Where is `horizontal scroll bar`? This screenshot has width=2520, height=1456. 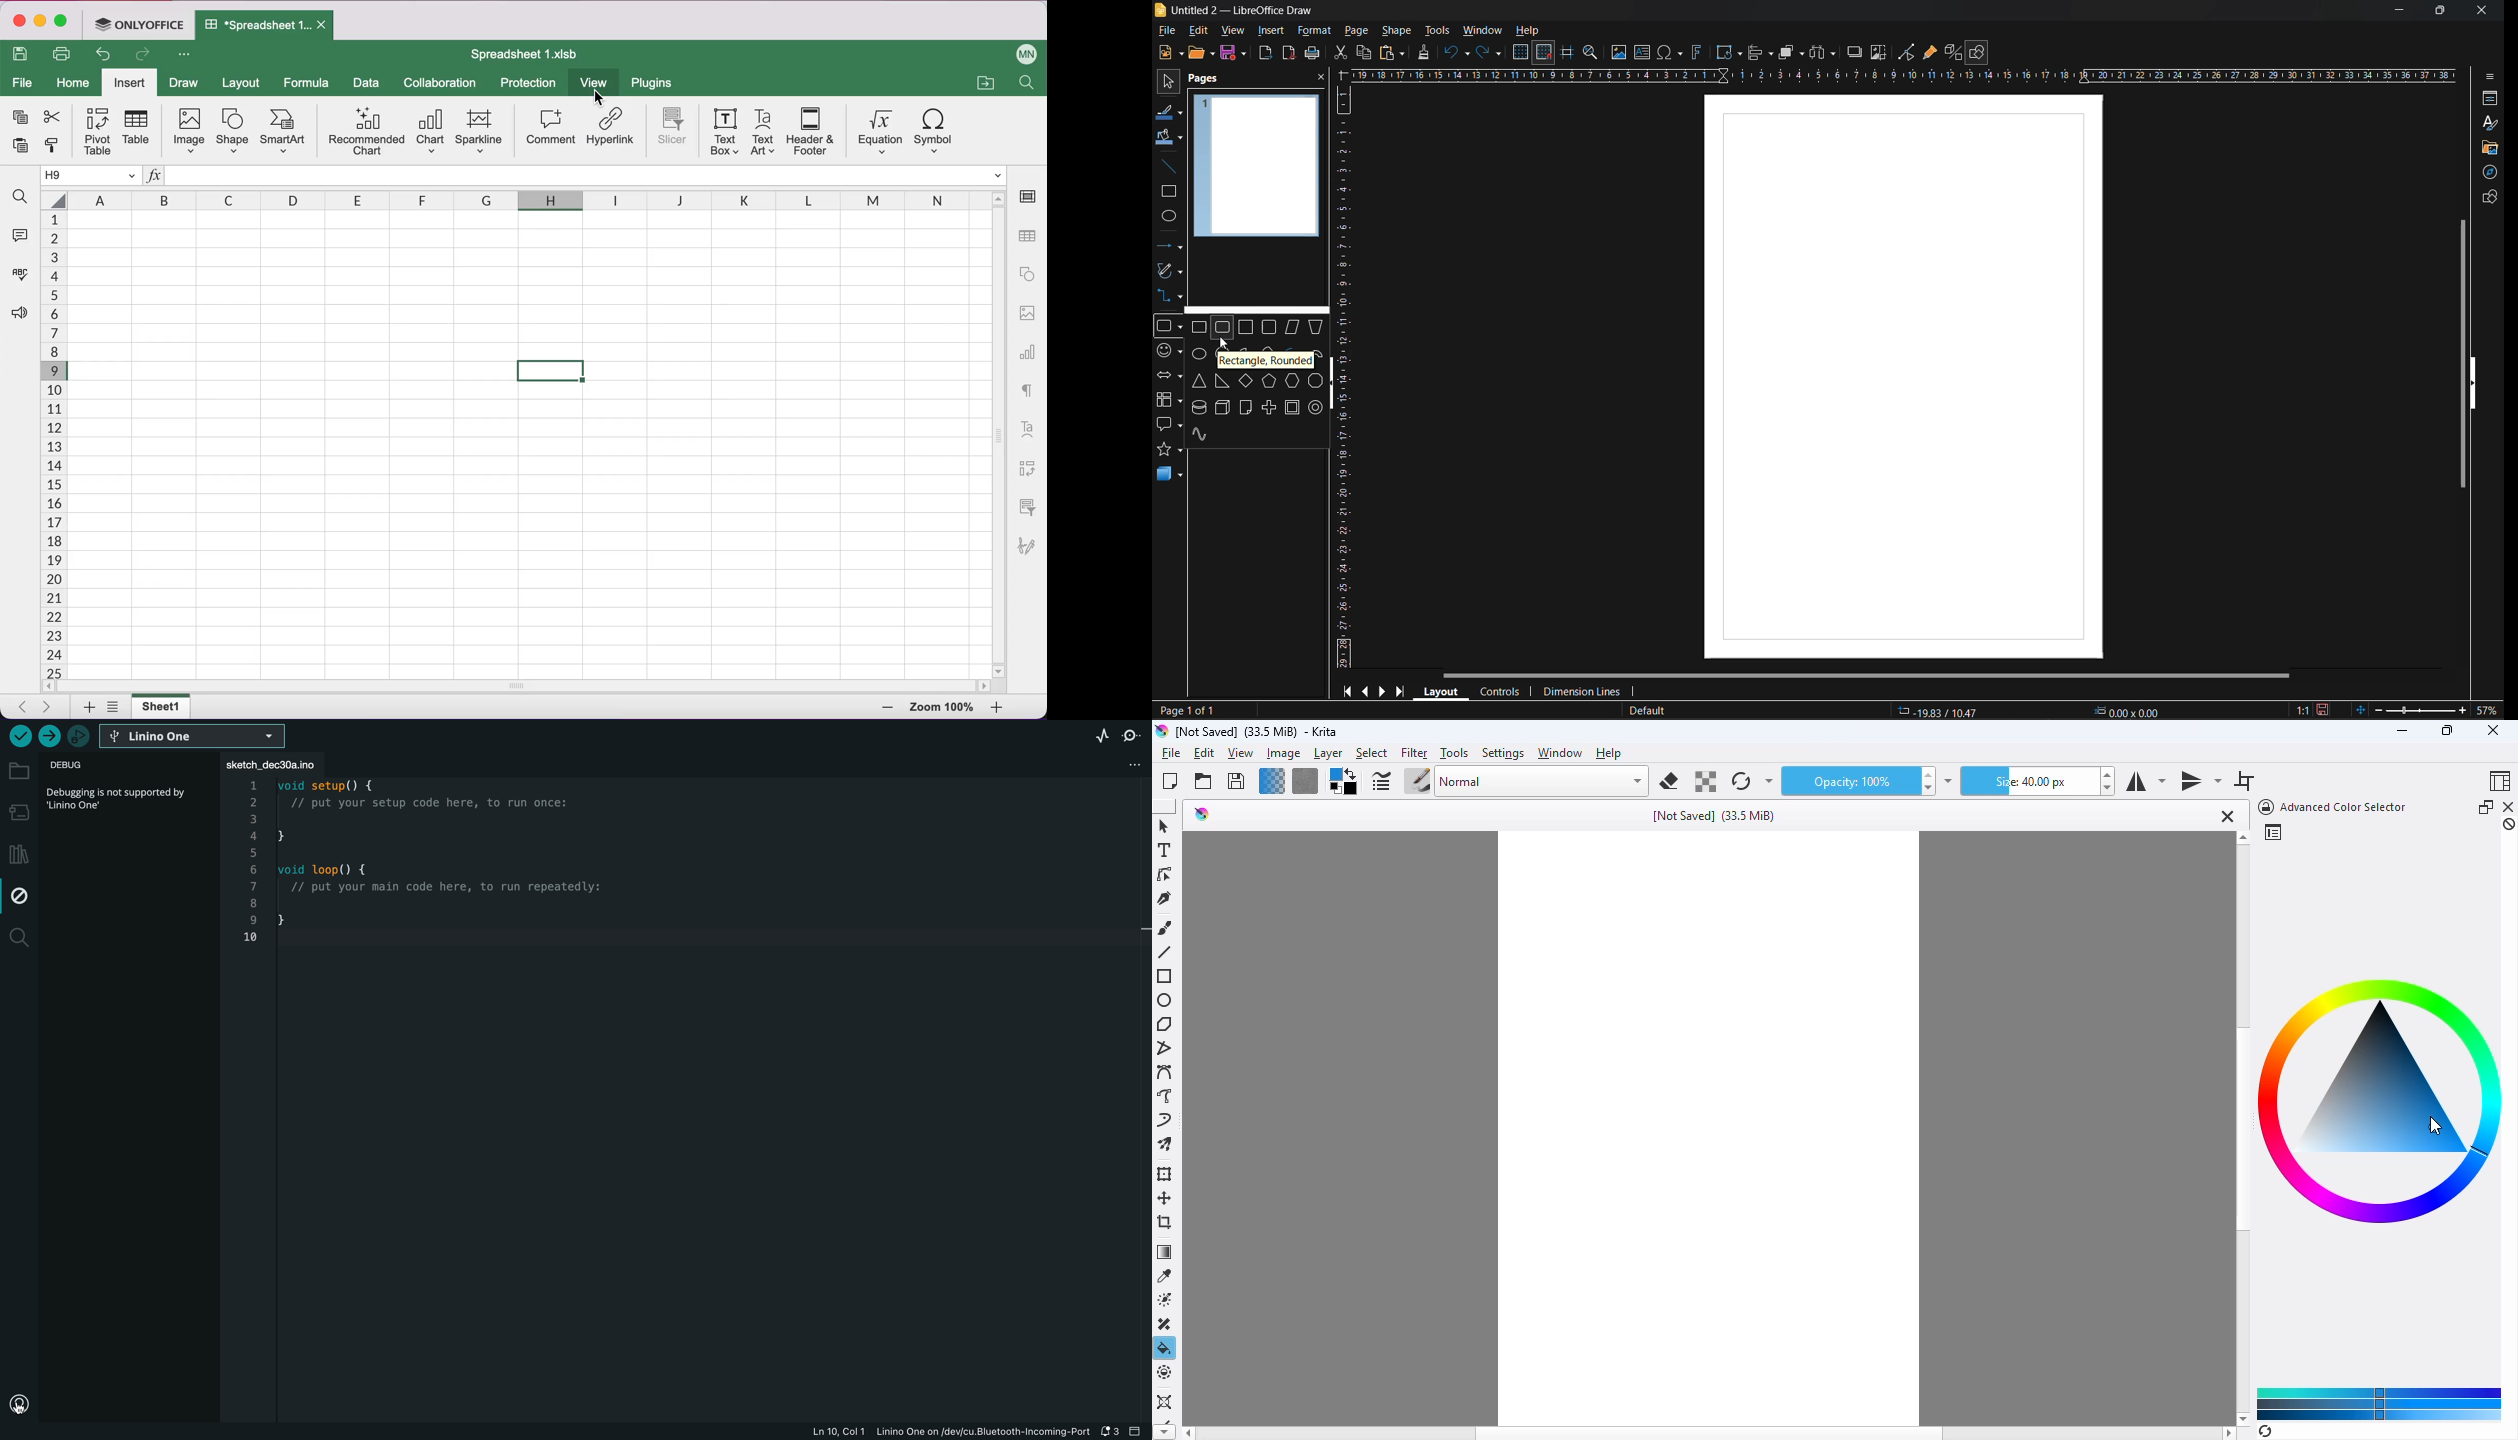 horizontal scroll bar is located at coordinates (1865, 677).